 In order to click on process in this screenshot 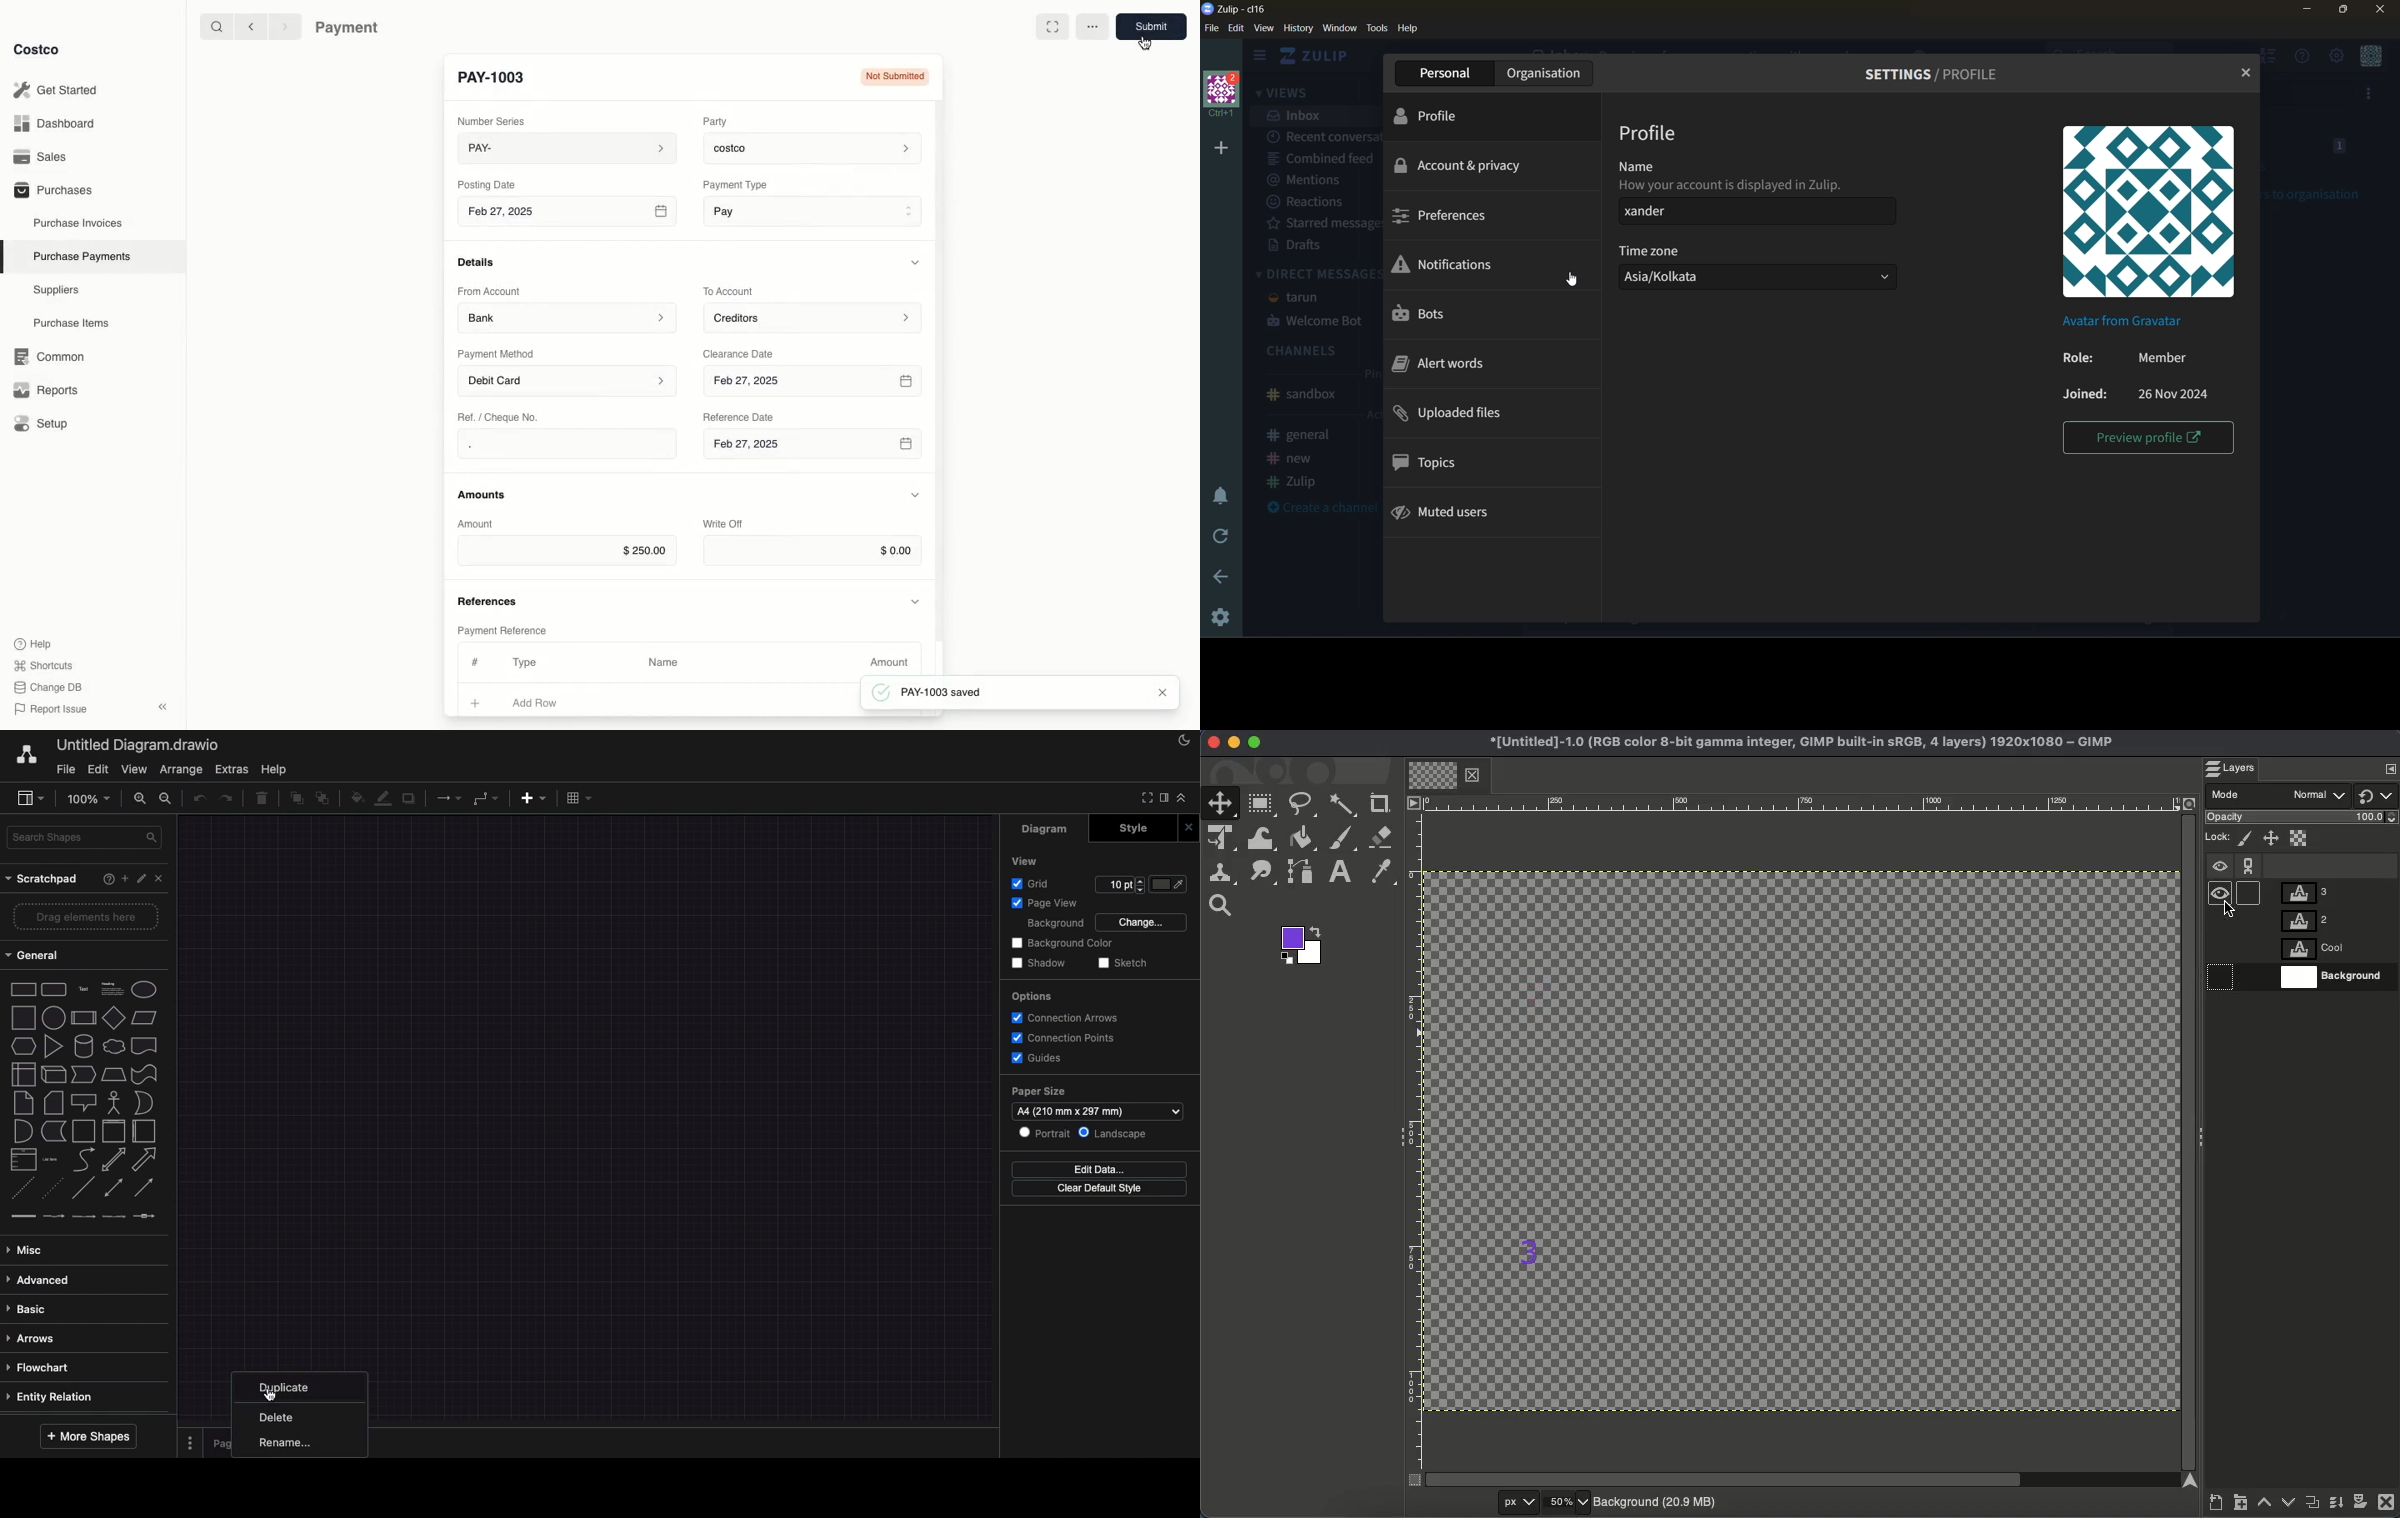, I will do `click(84, 1019)`.